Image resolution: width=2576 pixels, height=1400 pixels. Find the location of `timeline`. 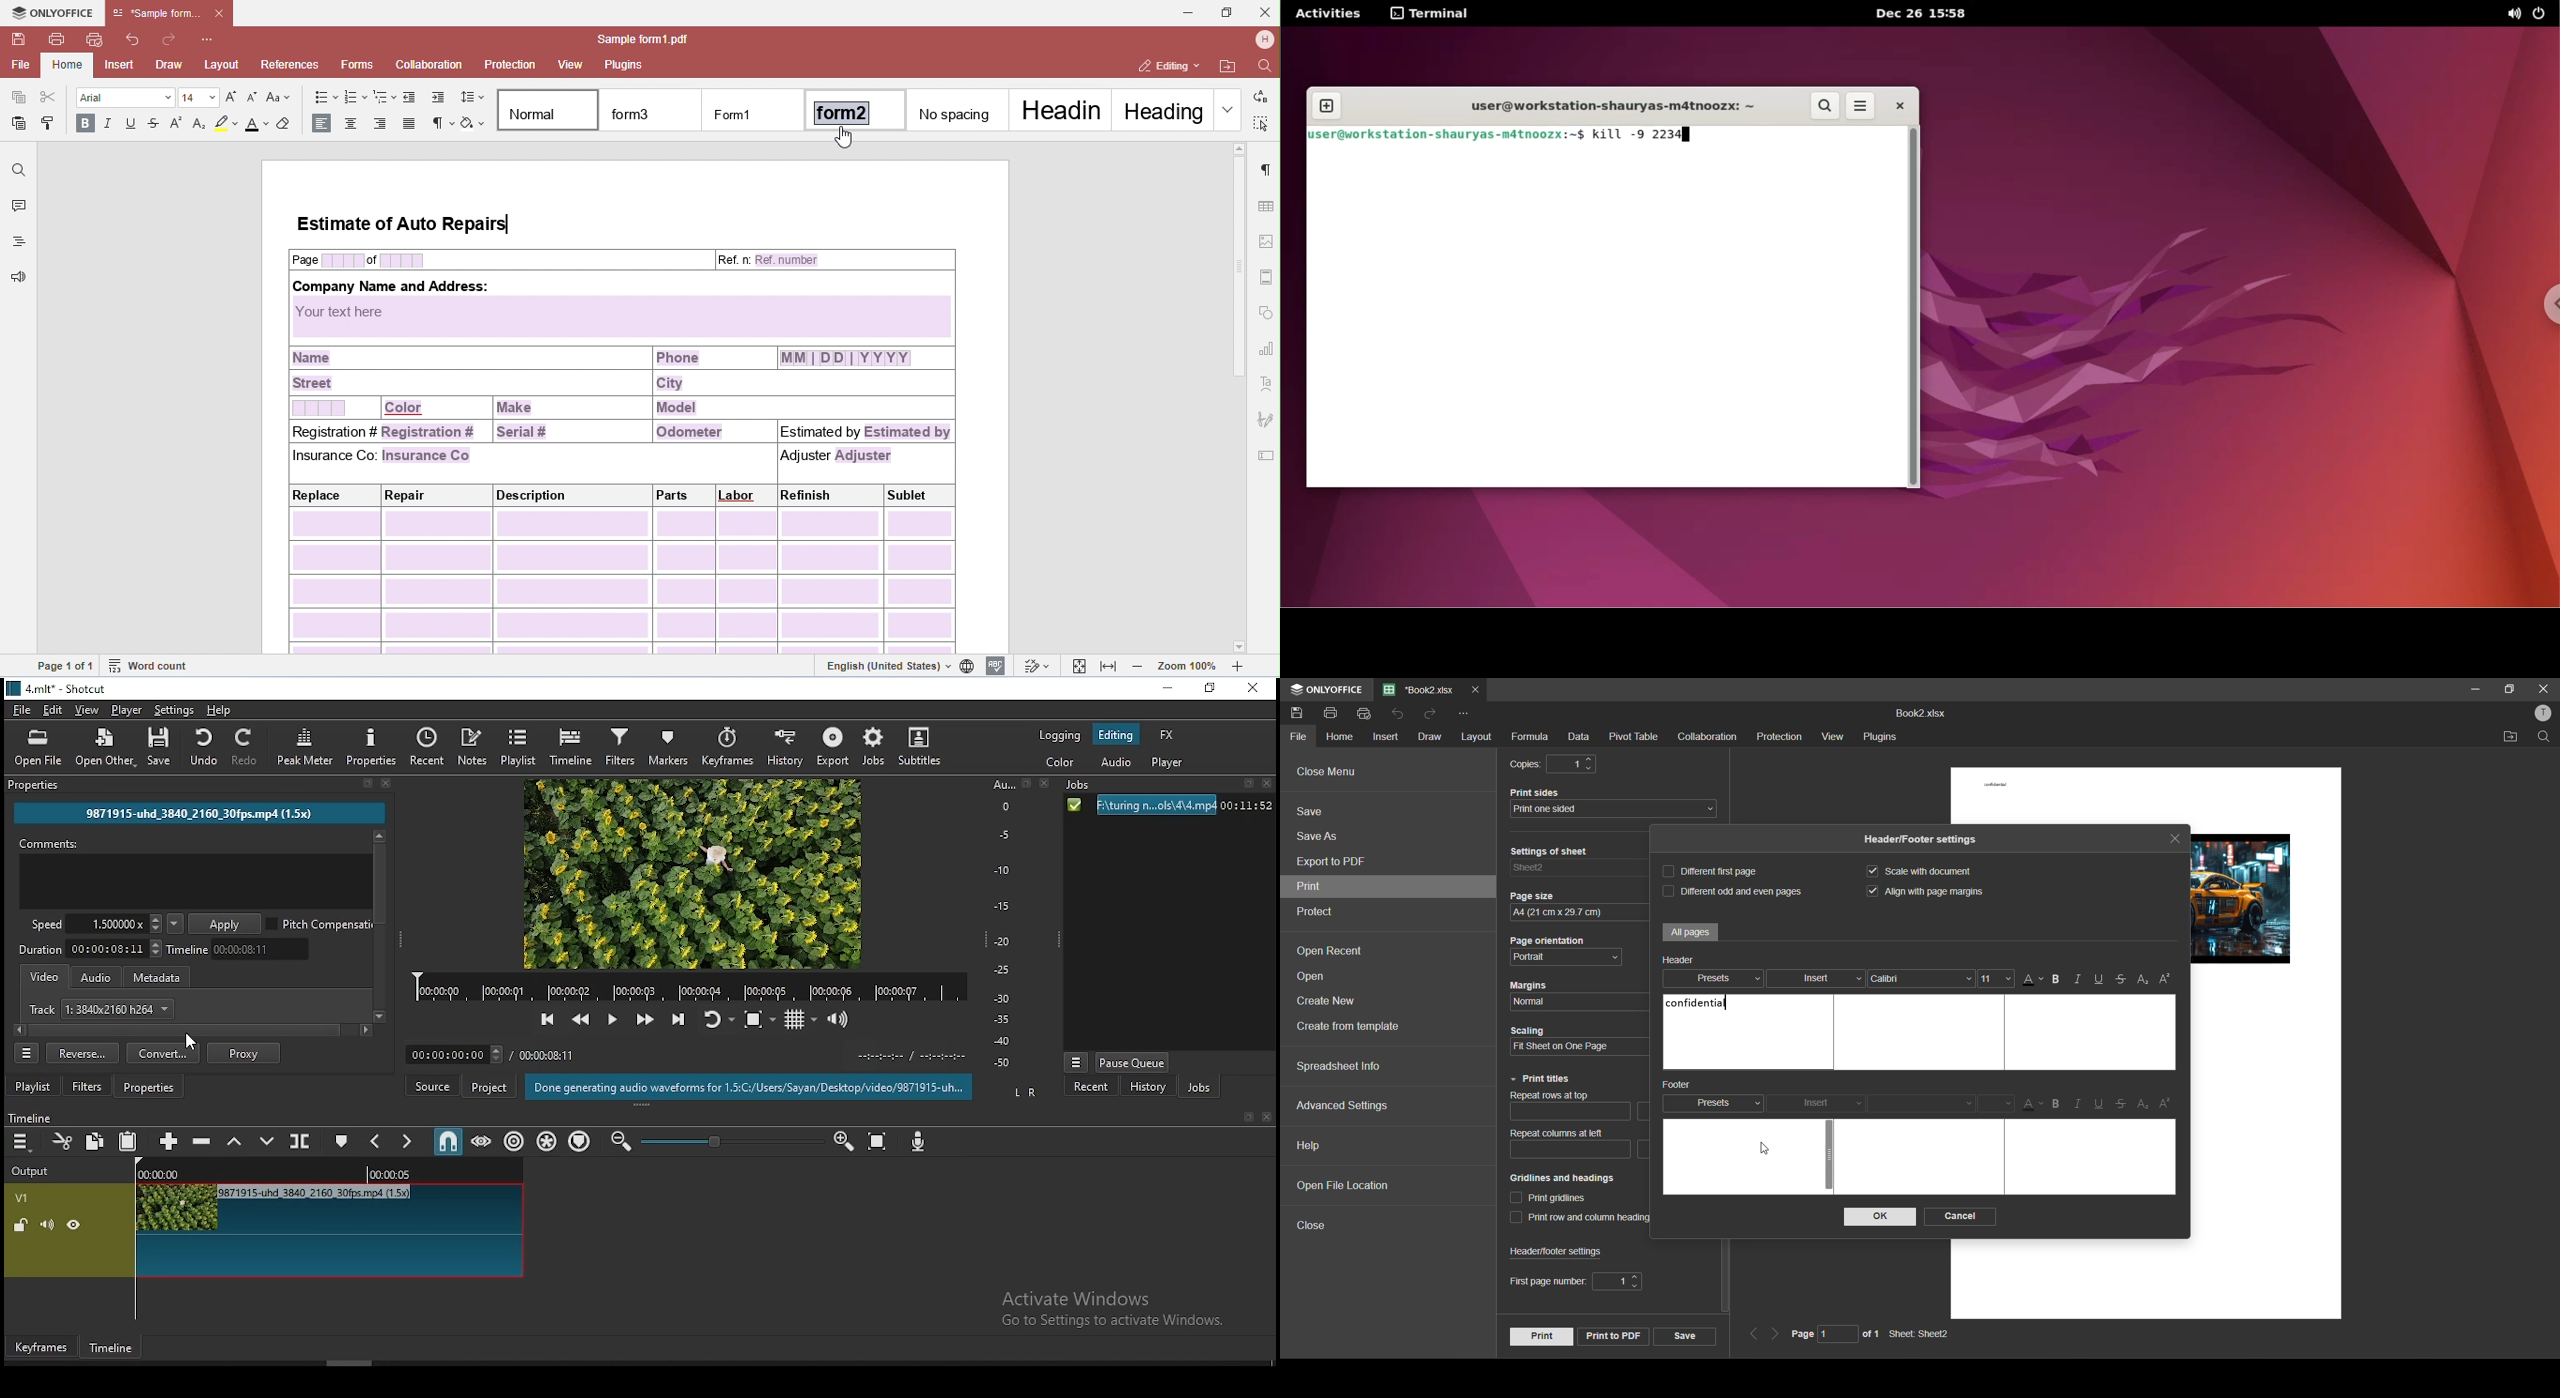

timeline is located at coordinates (112, 1348).